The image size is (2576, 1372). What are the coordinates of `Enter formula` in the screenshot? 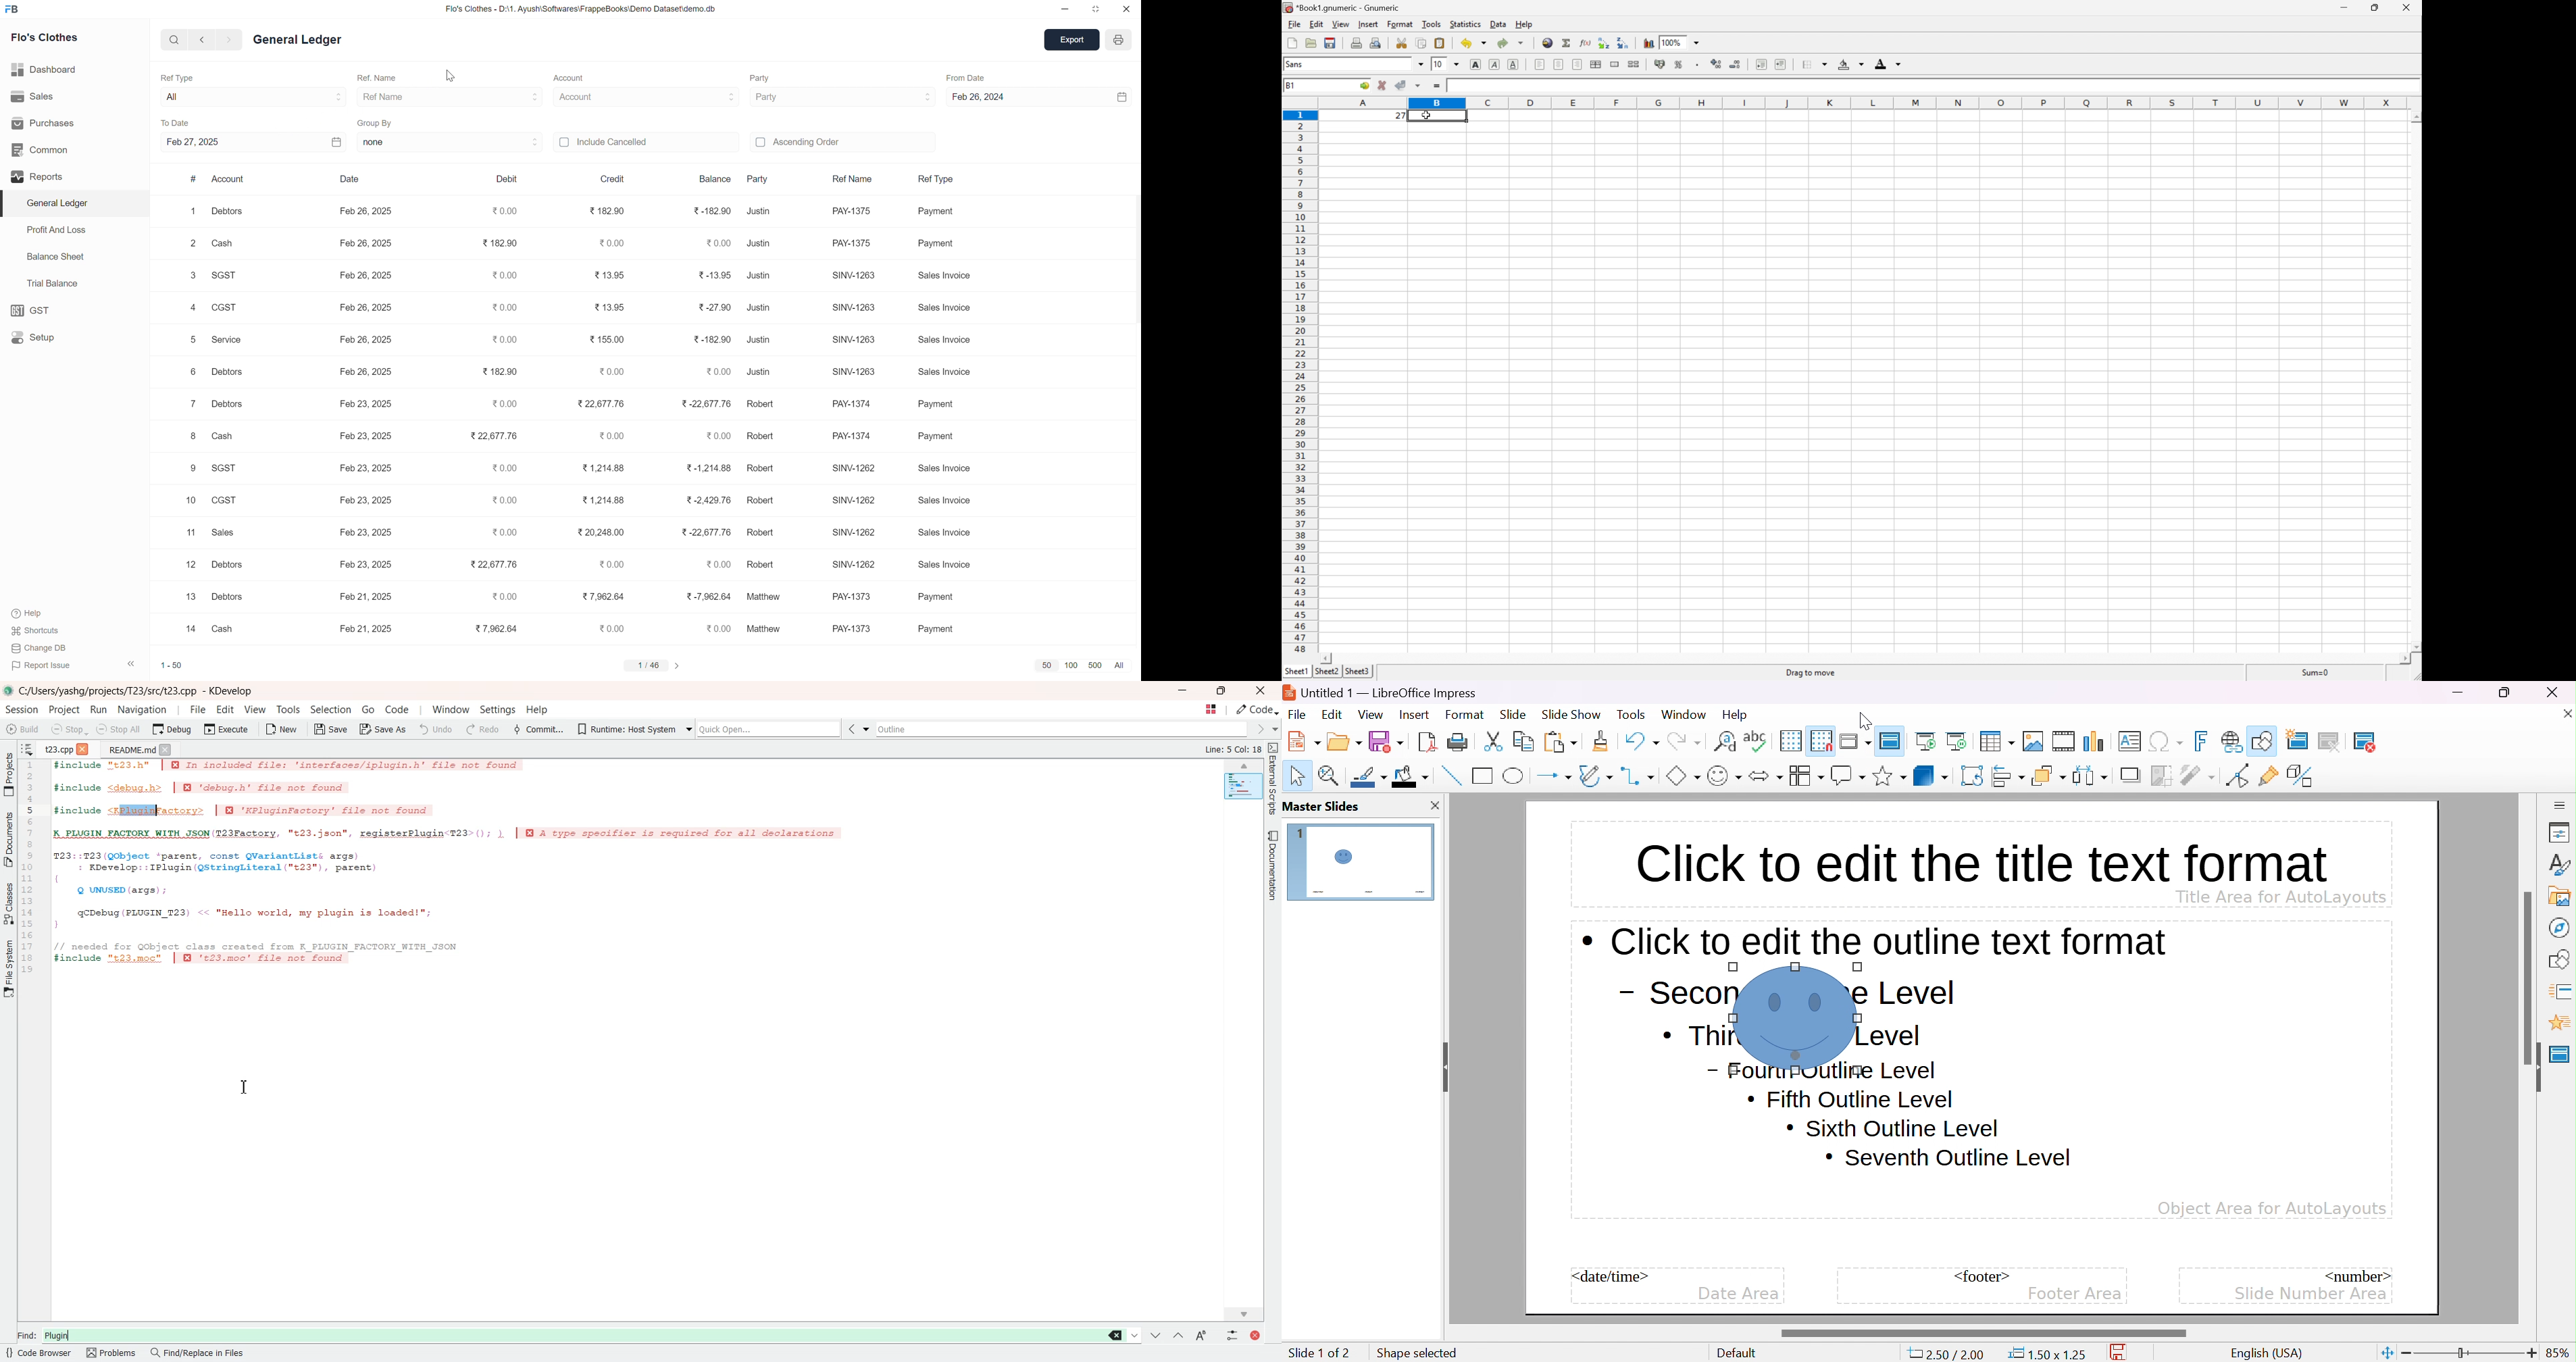 It's located at (1438, 86).